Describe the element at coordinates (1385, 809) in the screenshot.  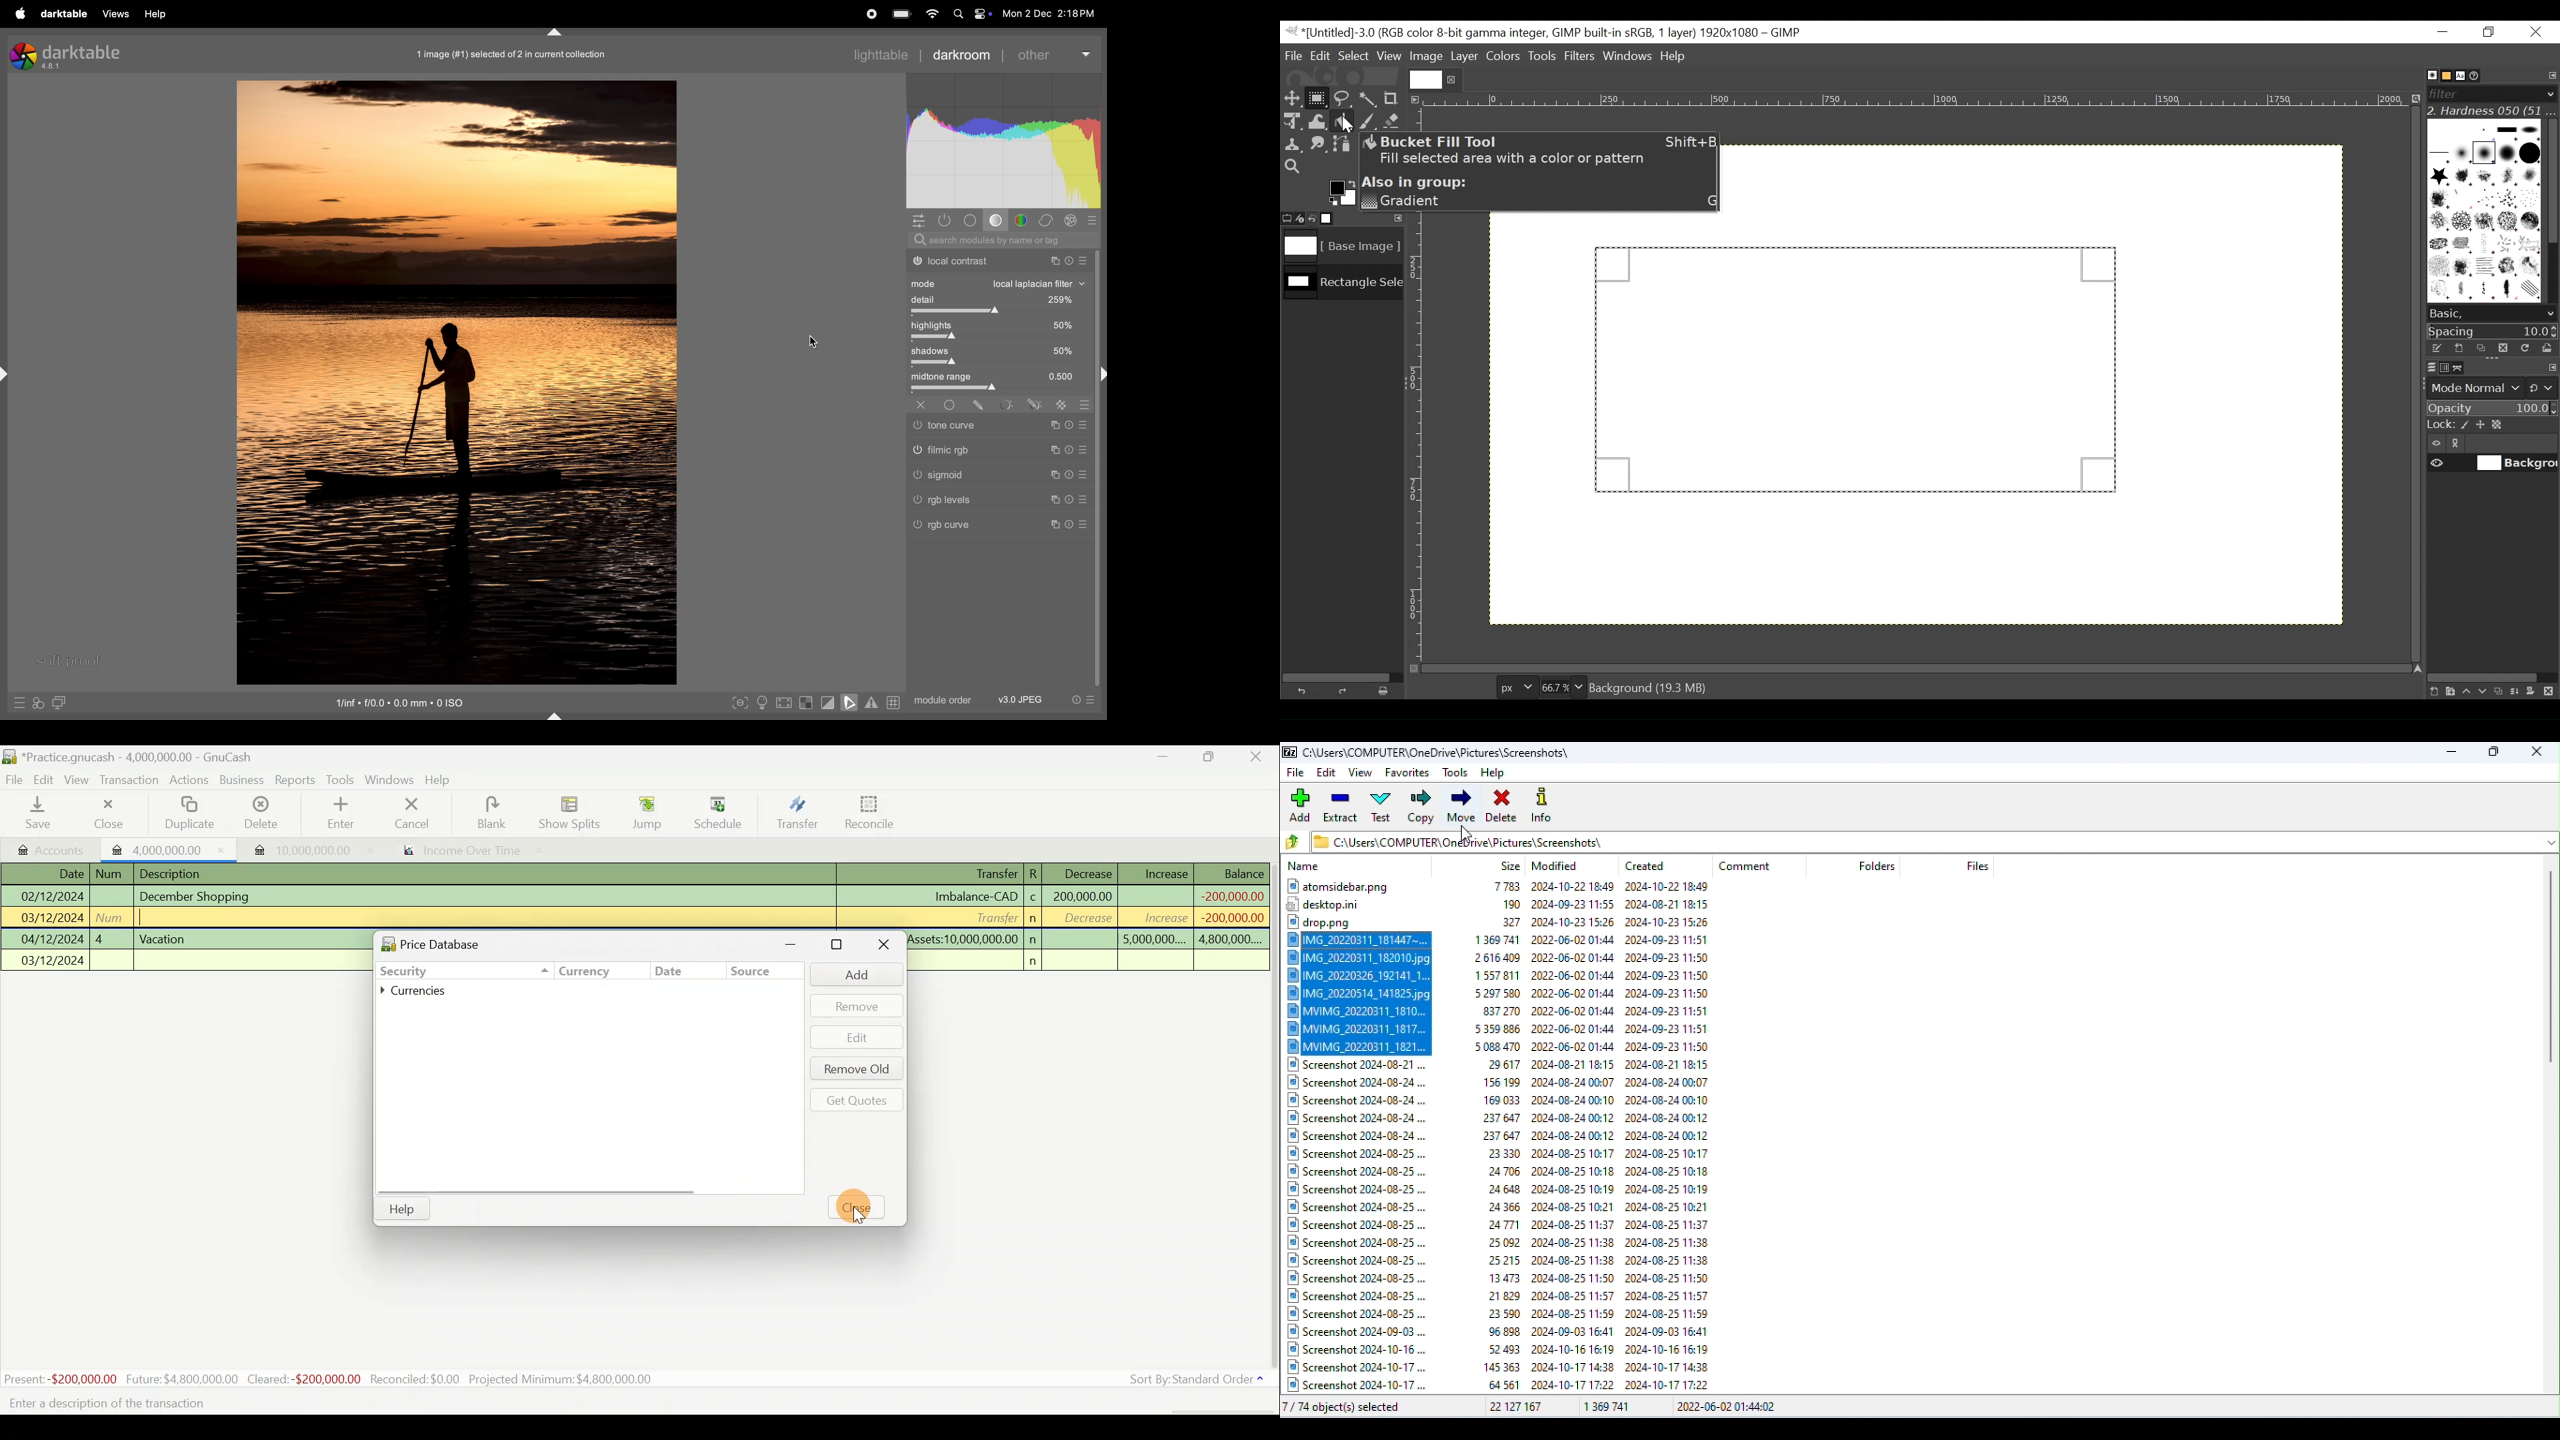
I see `Test` at that location.